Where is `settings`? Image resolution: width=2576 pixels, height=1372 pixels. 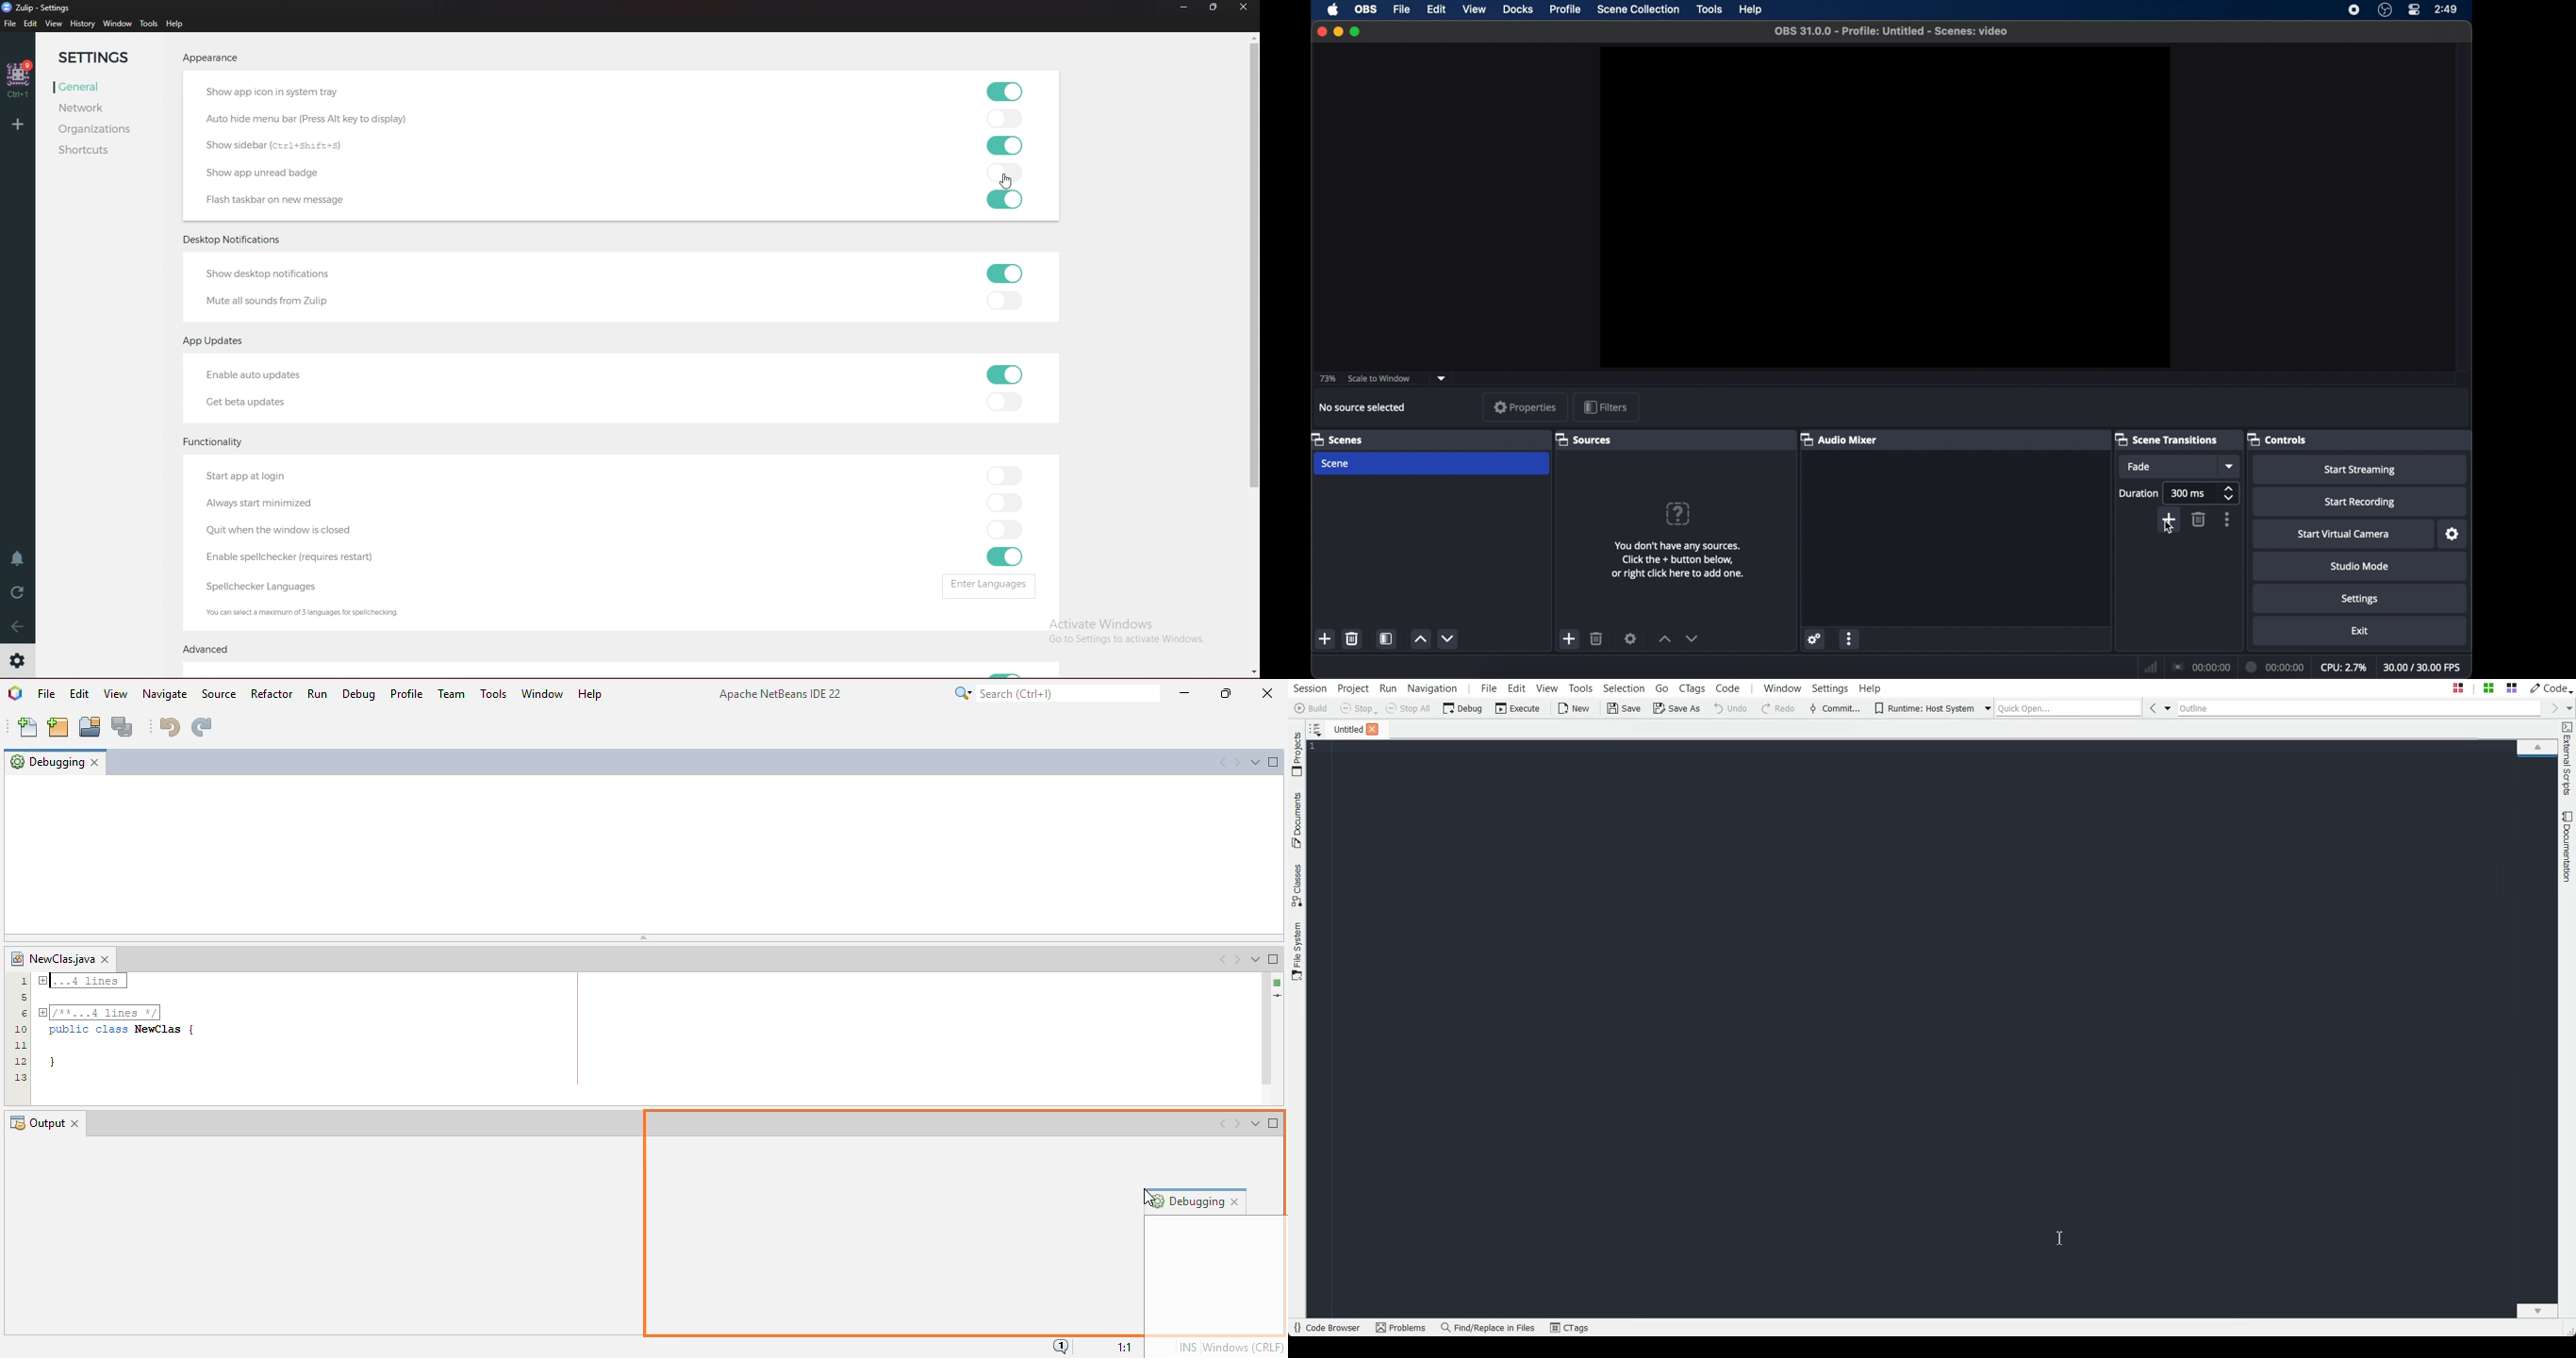 settings is located at coordinates (1630, 638).